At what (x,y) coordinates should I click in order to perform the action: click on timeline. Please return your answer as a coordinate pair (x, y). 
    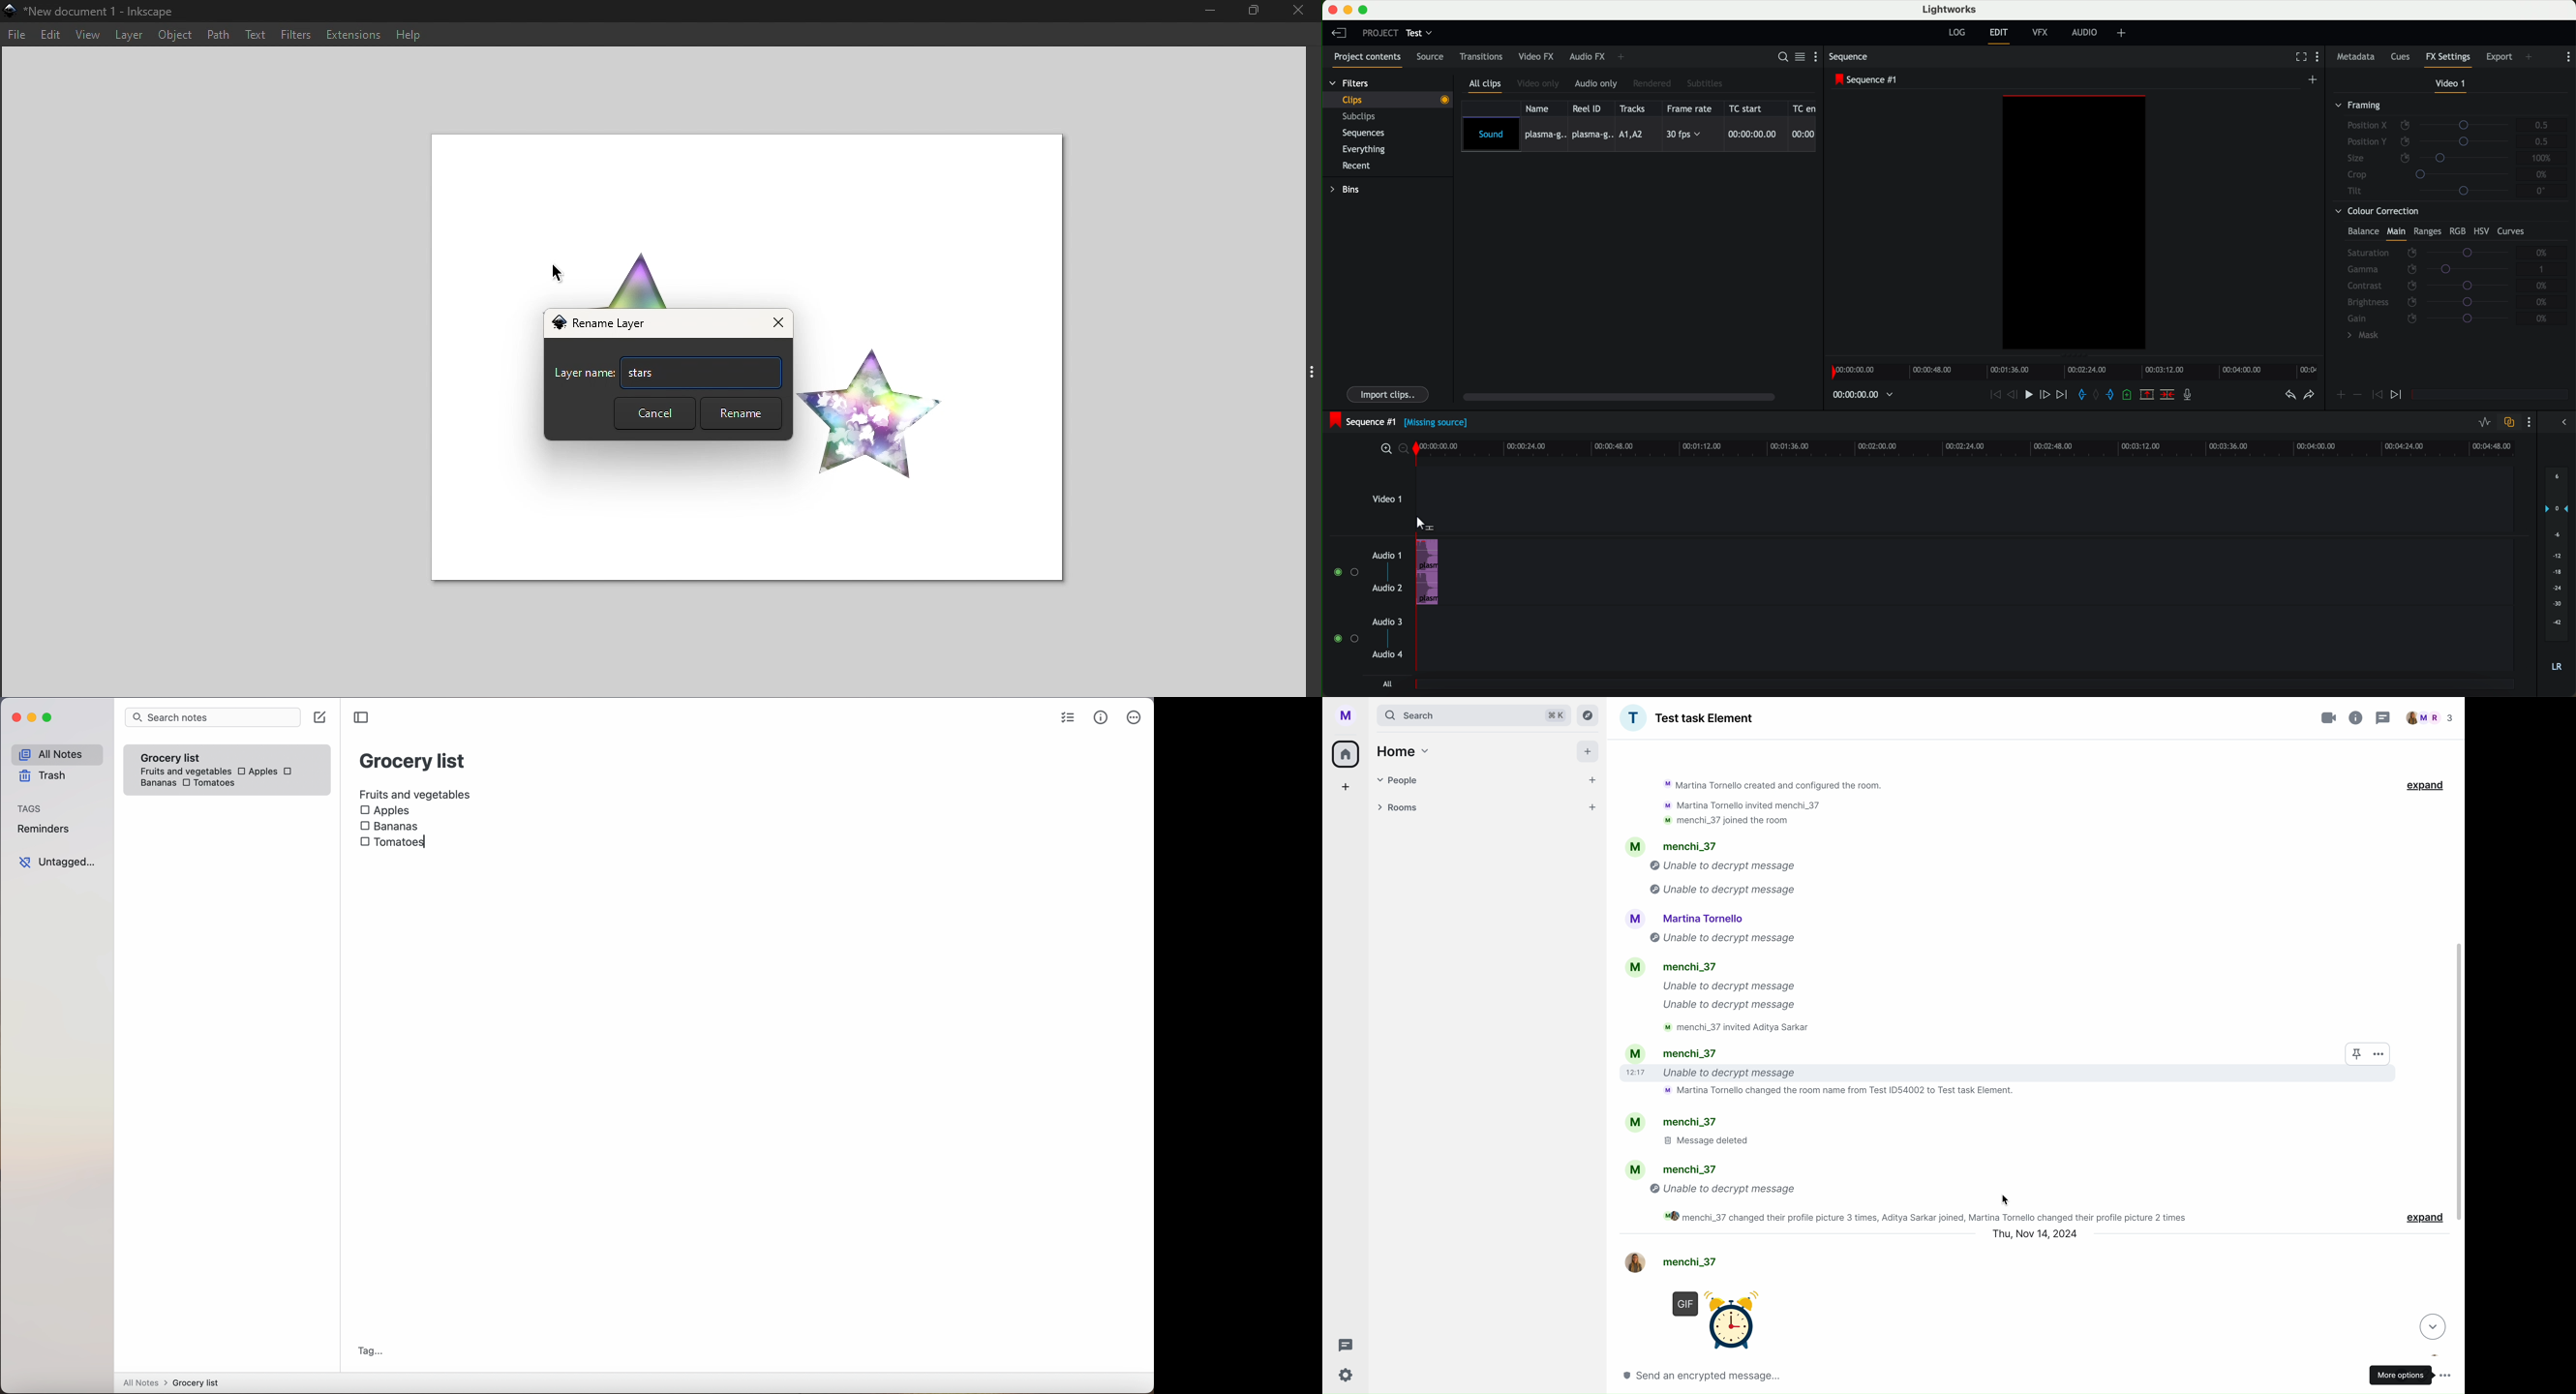
    Looking at the image, I should click on (2078, 372).